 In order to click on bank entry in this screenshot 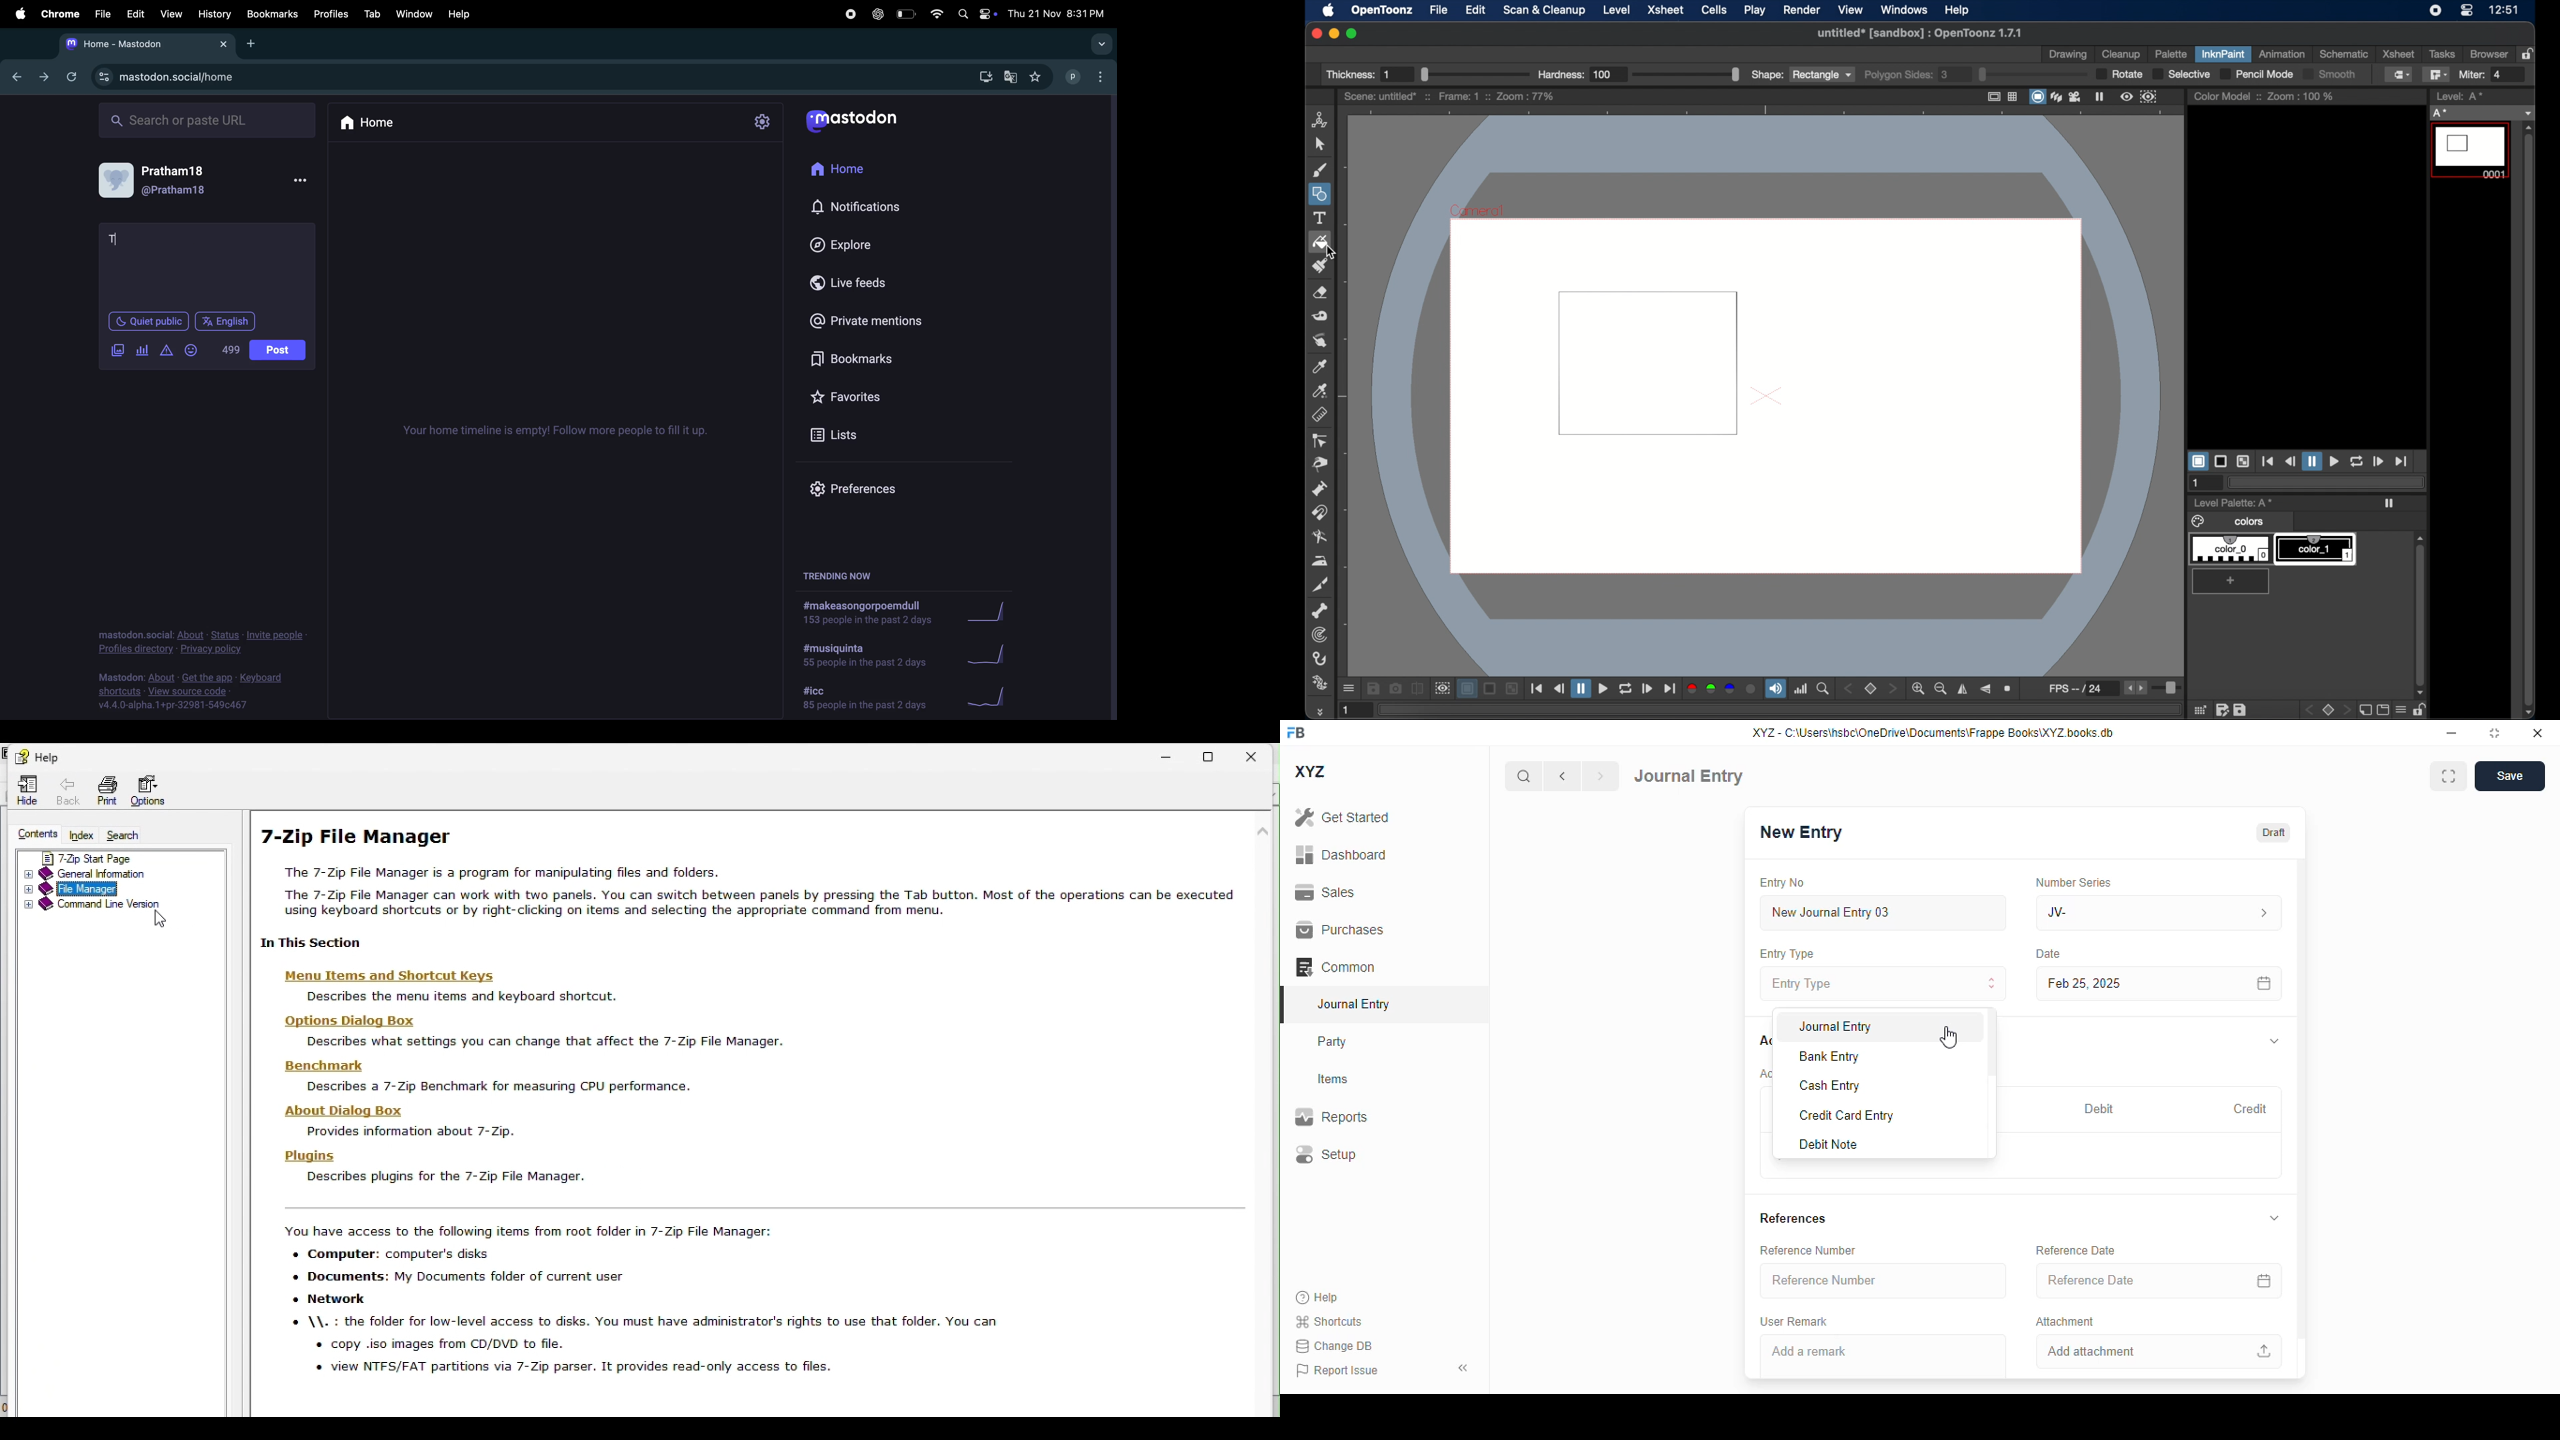, I will do `click(1830, 1056)`.